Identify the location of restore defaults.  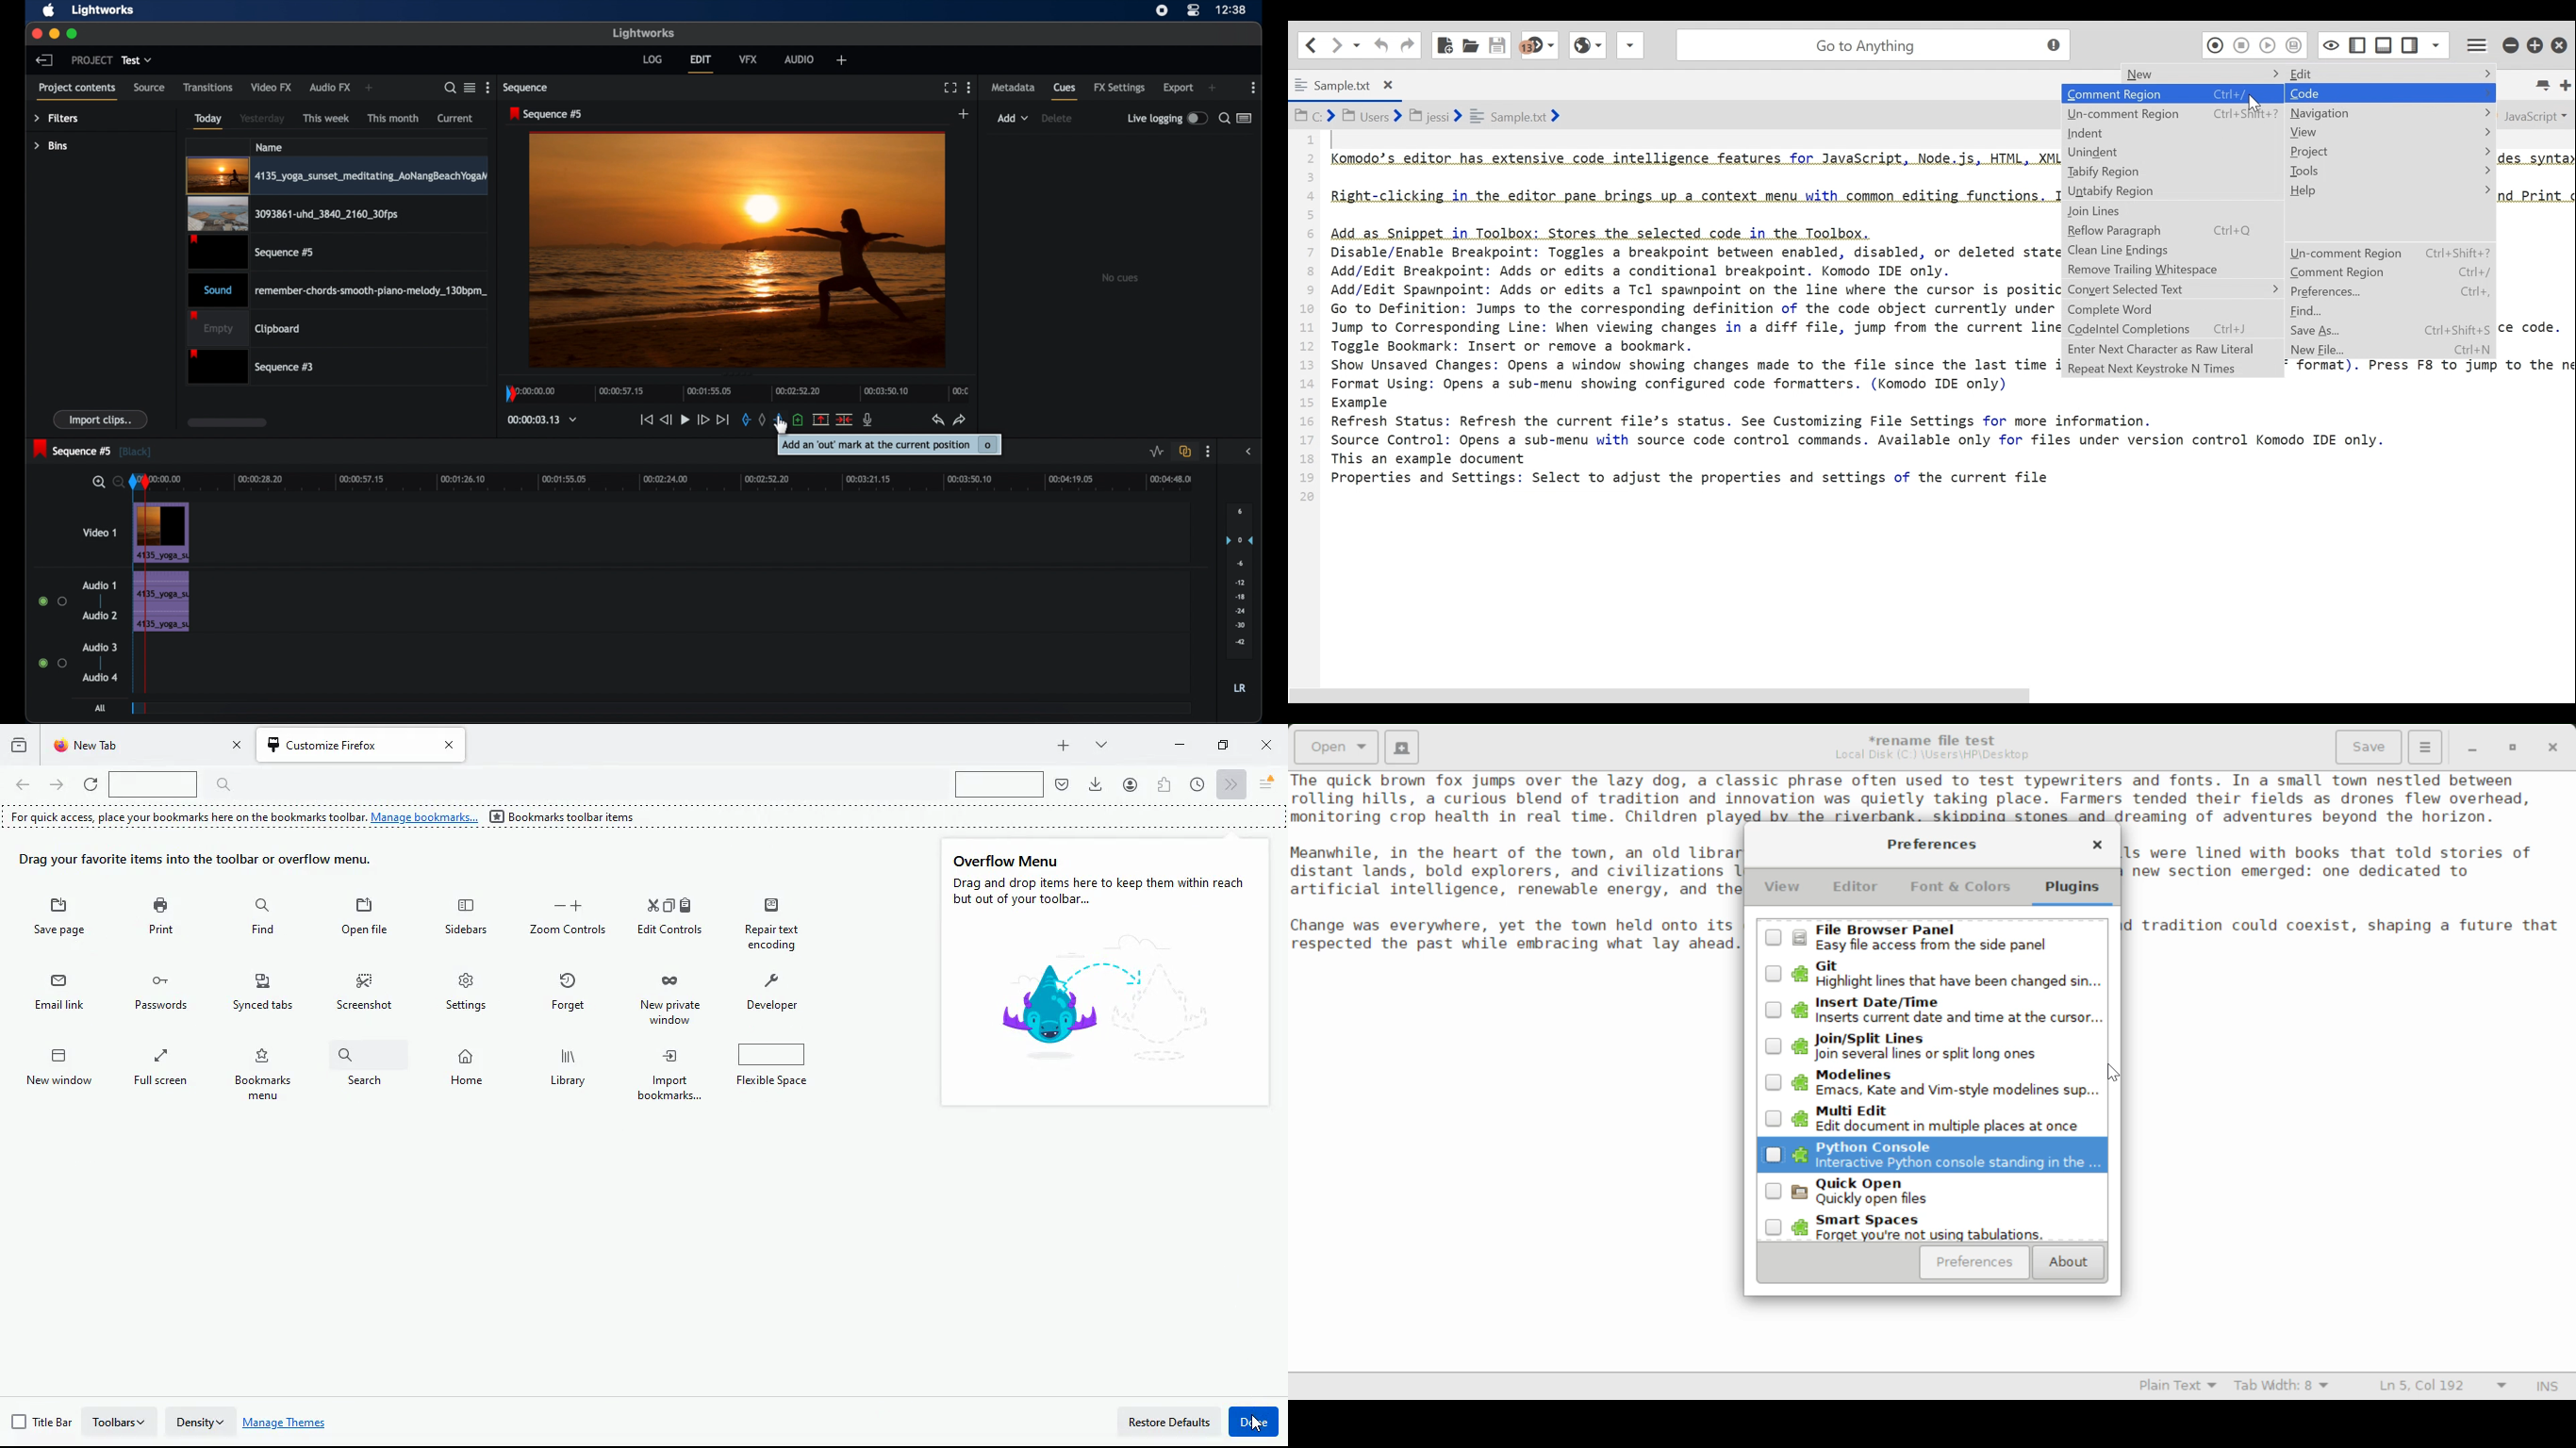
(1169, 1423).